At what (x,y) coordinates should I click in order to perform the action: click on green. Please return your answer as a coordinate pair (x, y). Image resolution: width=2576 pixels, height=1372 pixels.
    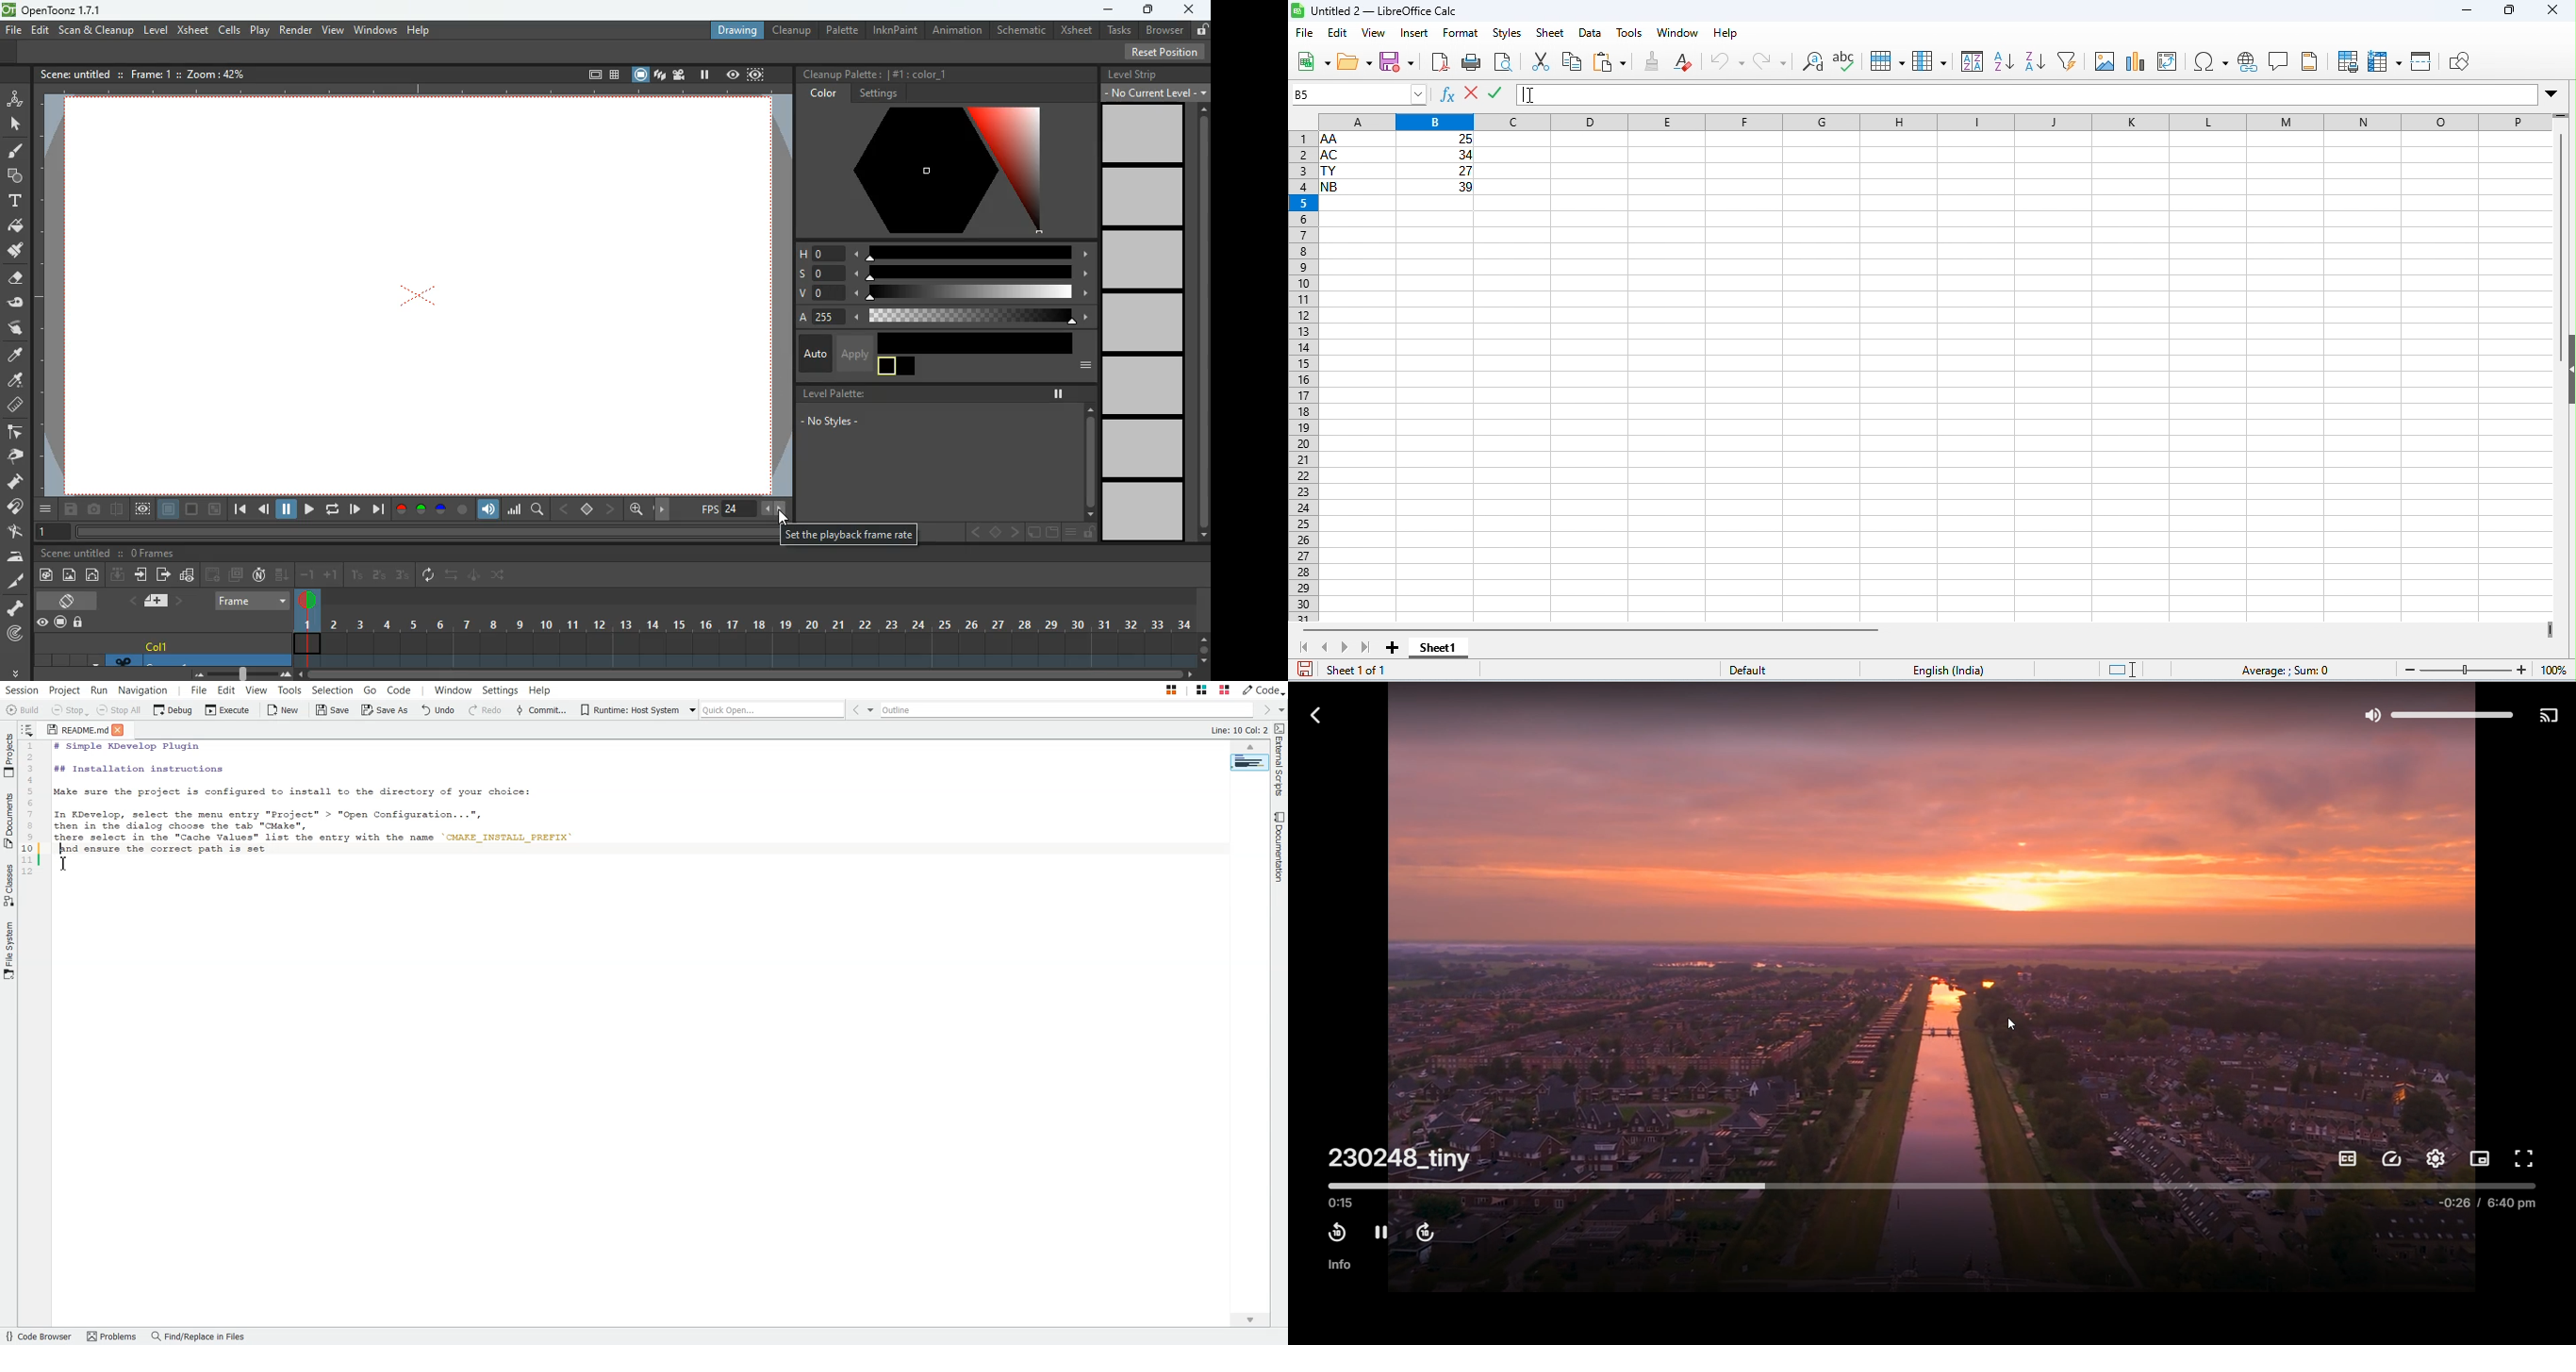
    Looking at the image, I should click on (423, 511).